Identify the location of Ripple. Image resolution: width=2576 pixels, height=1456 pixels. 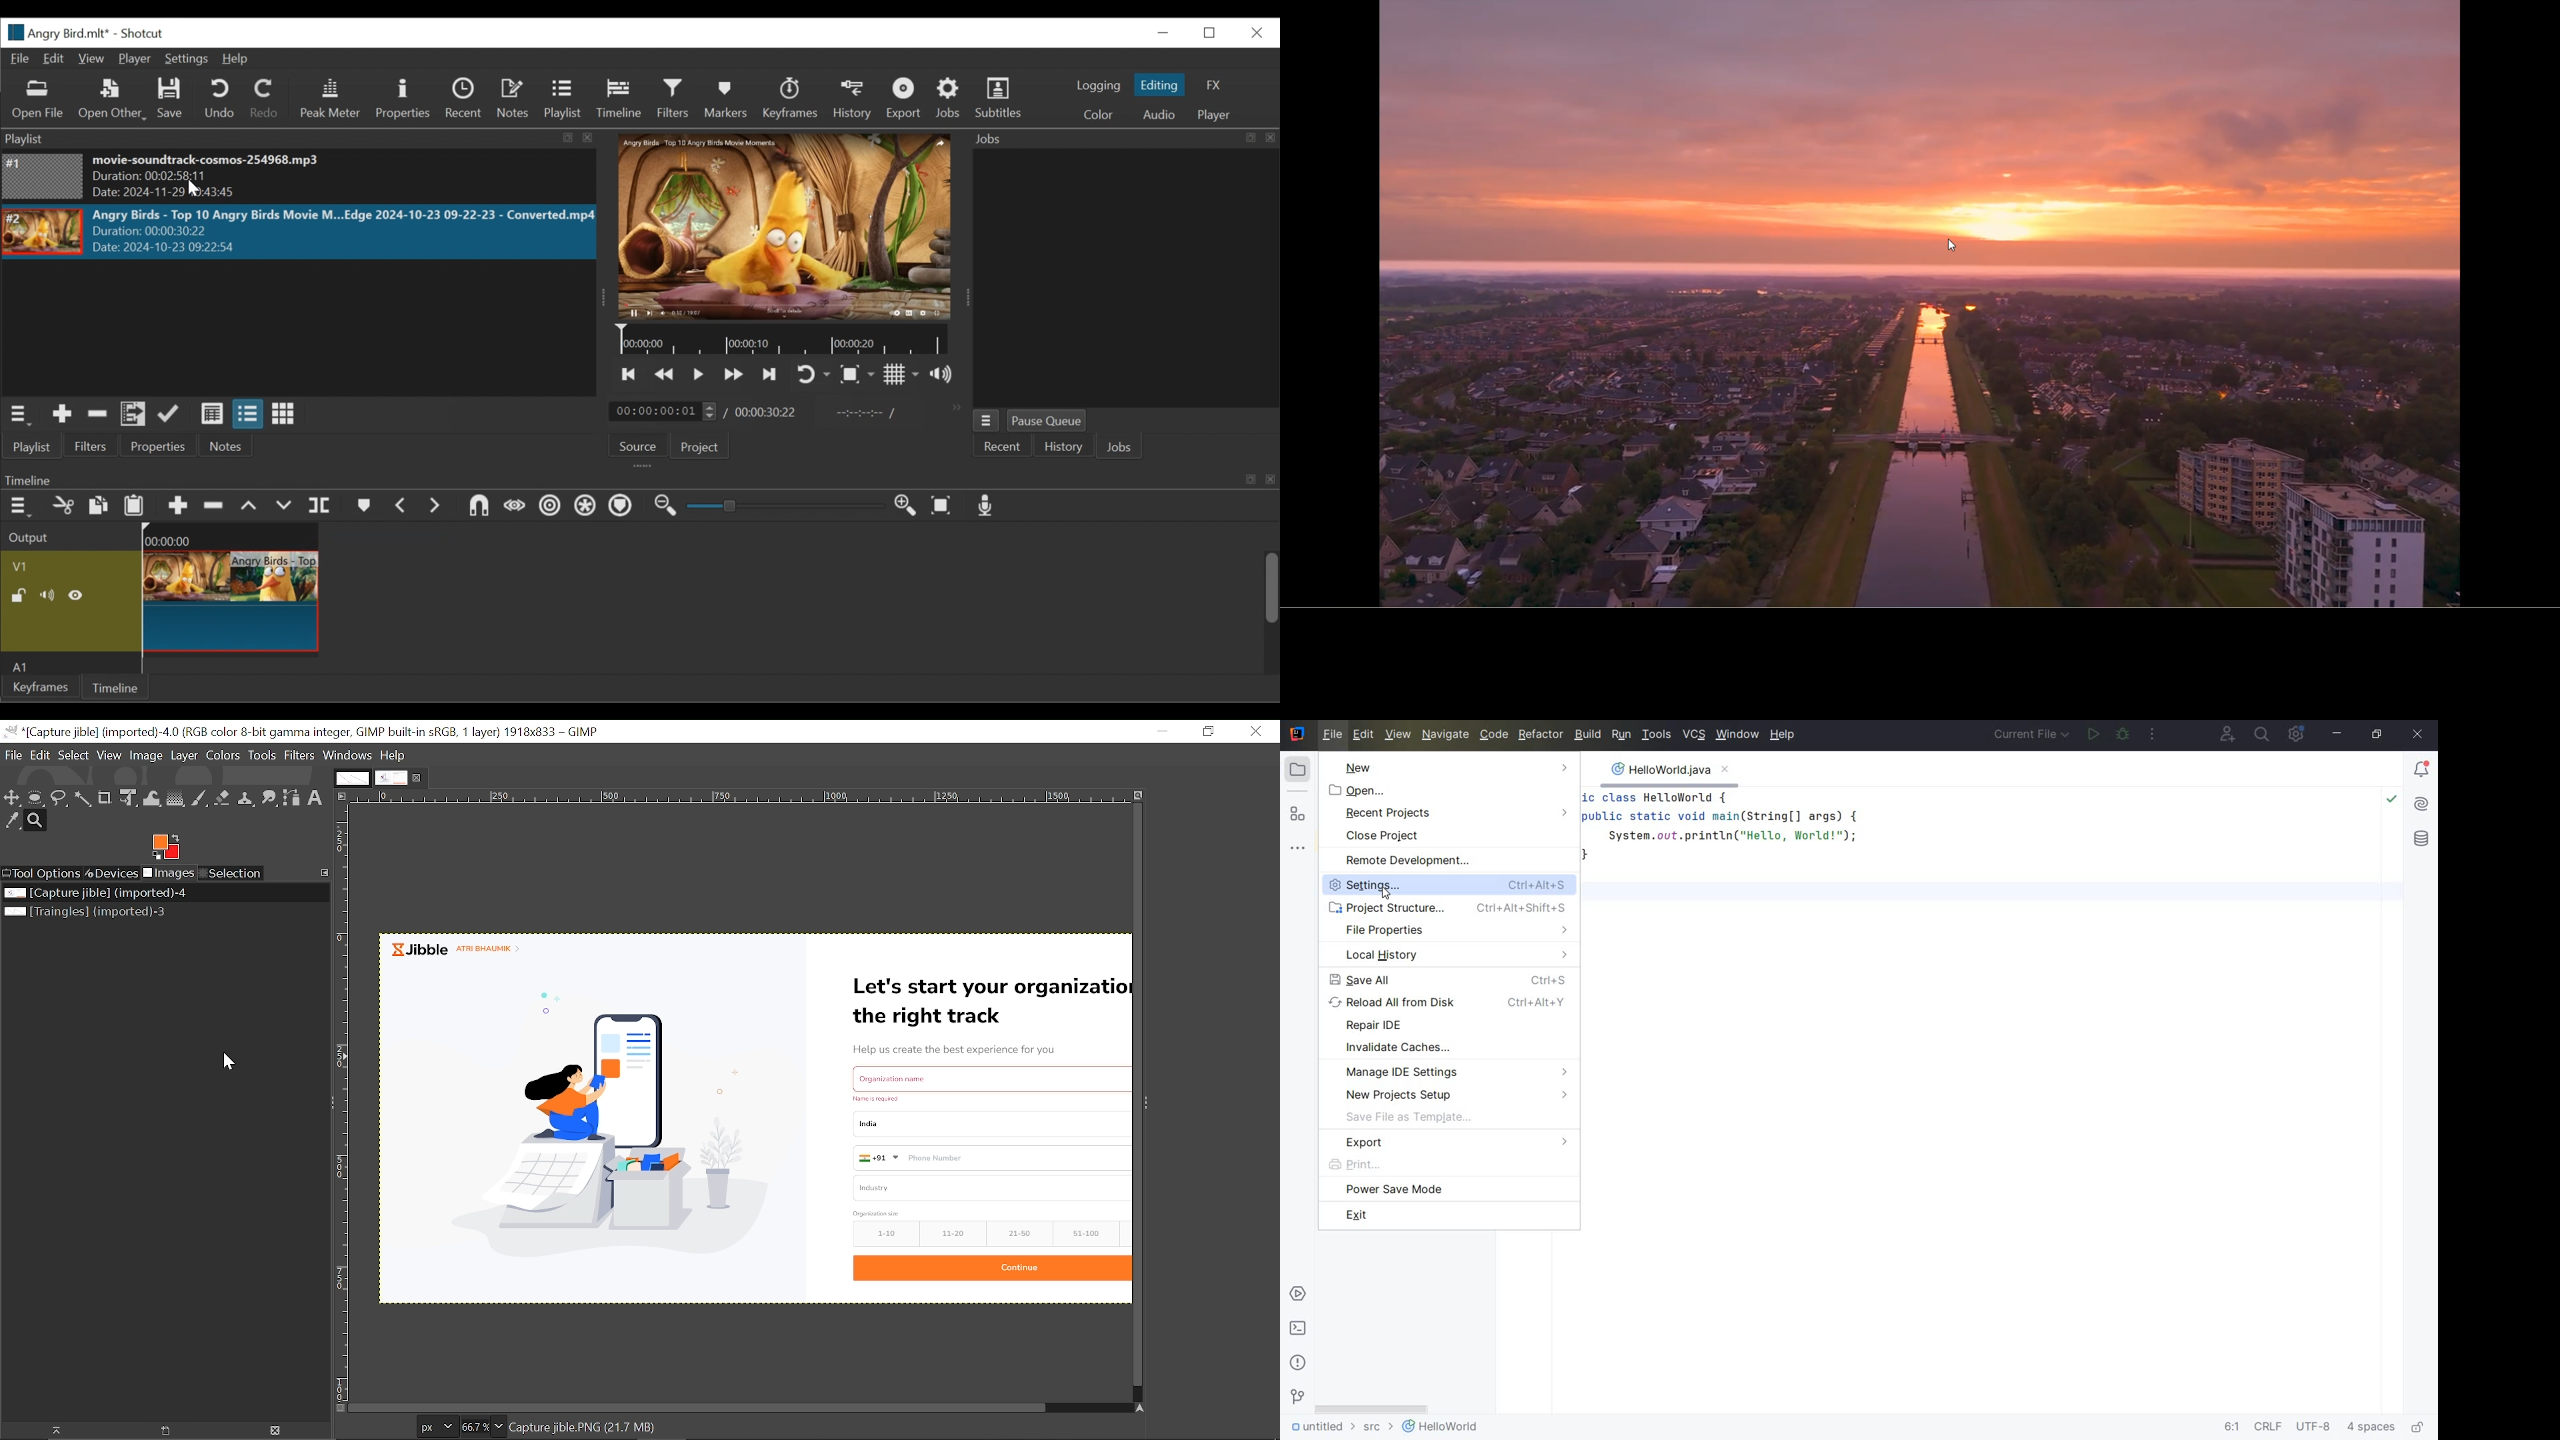
(549, 508).